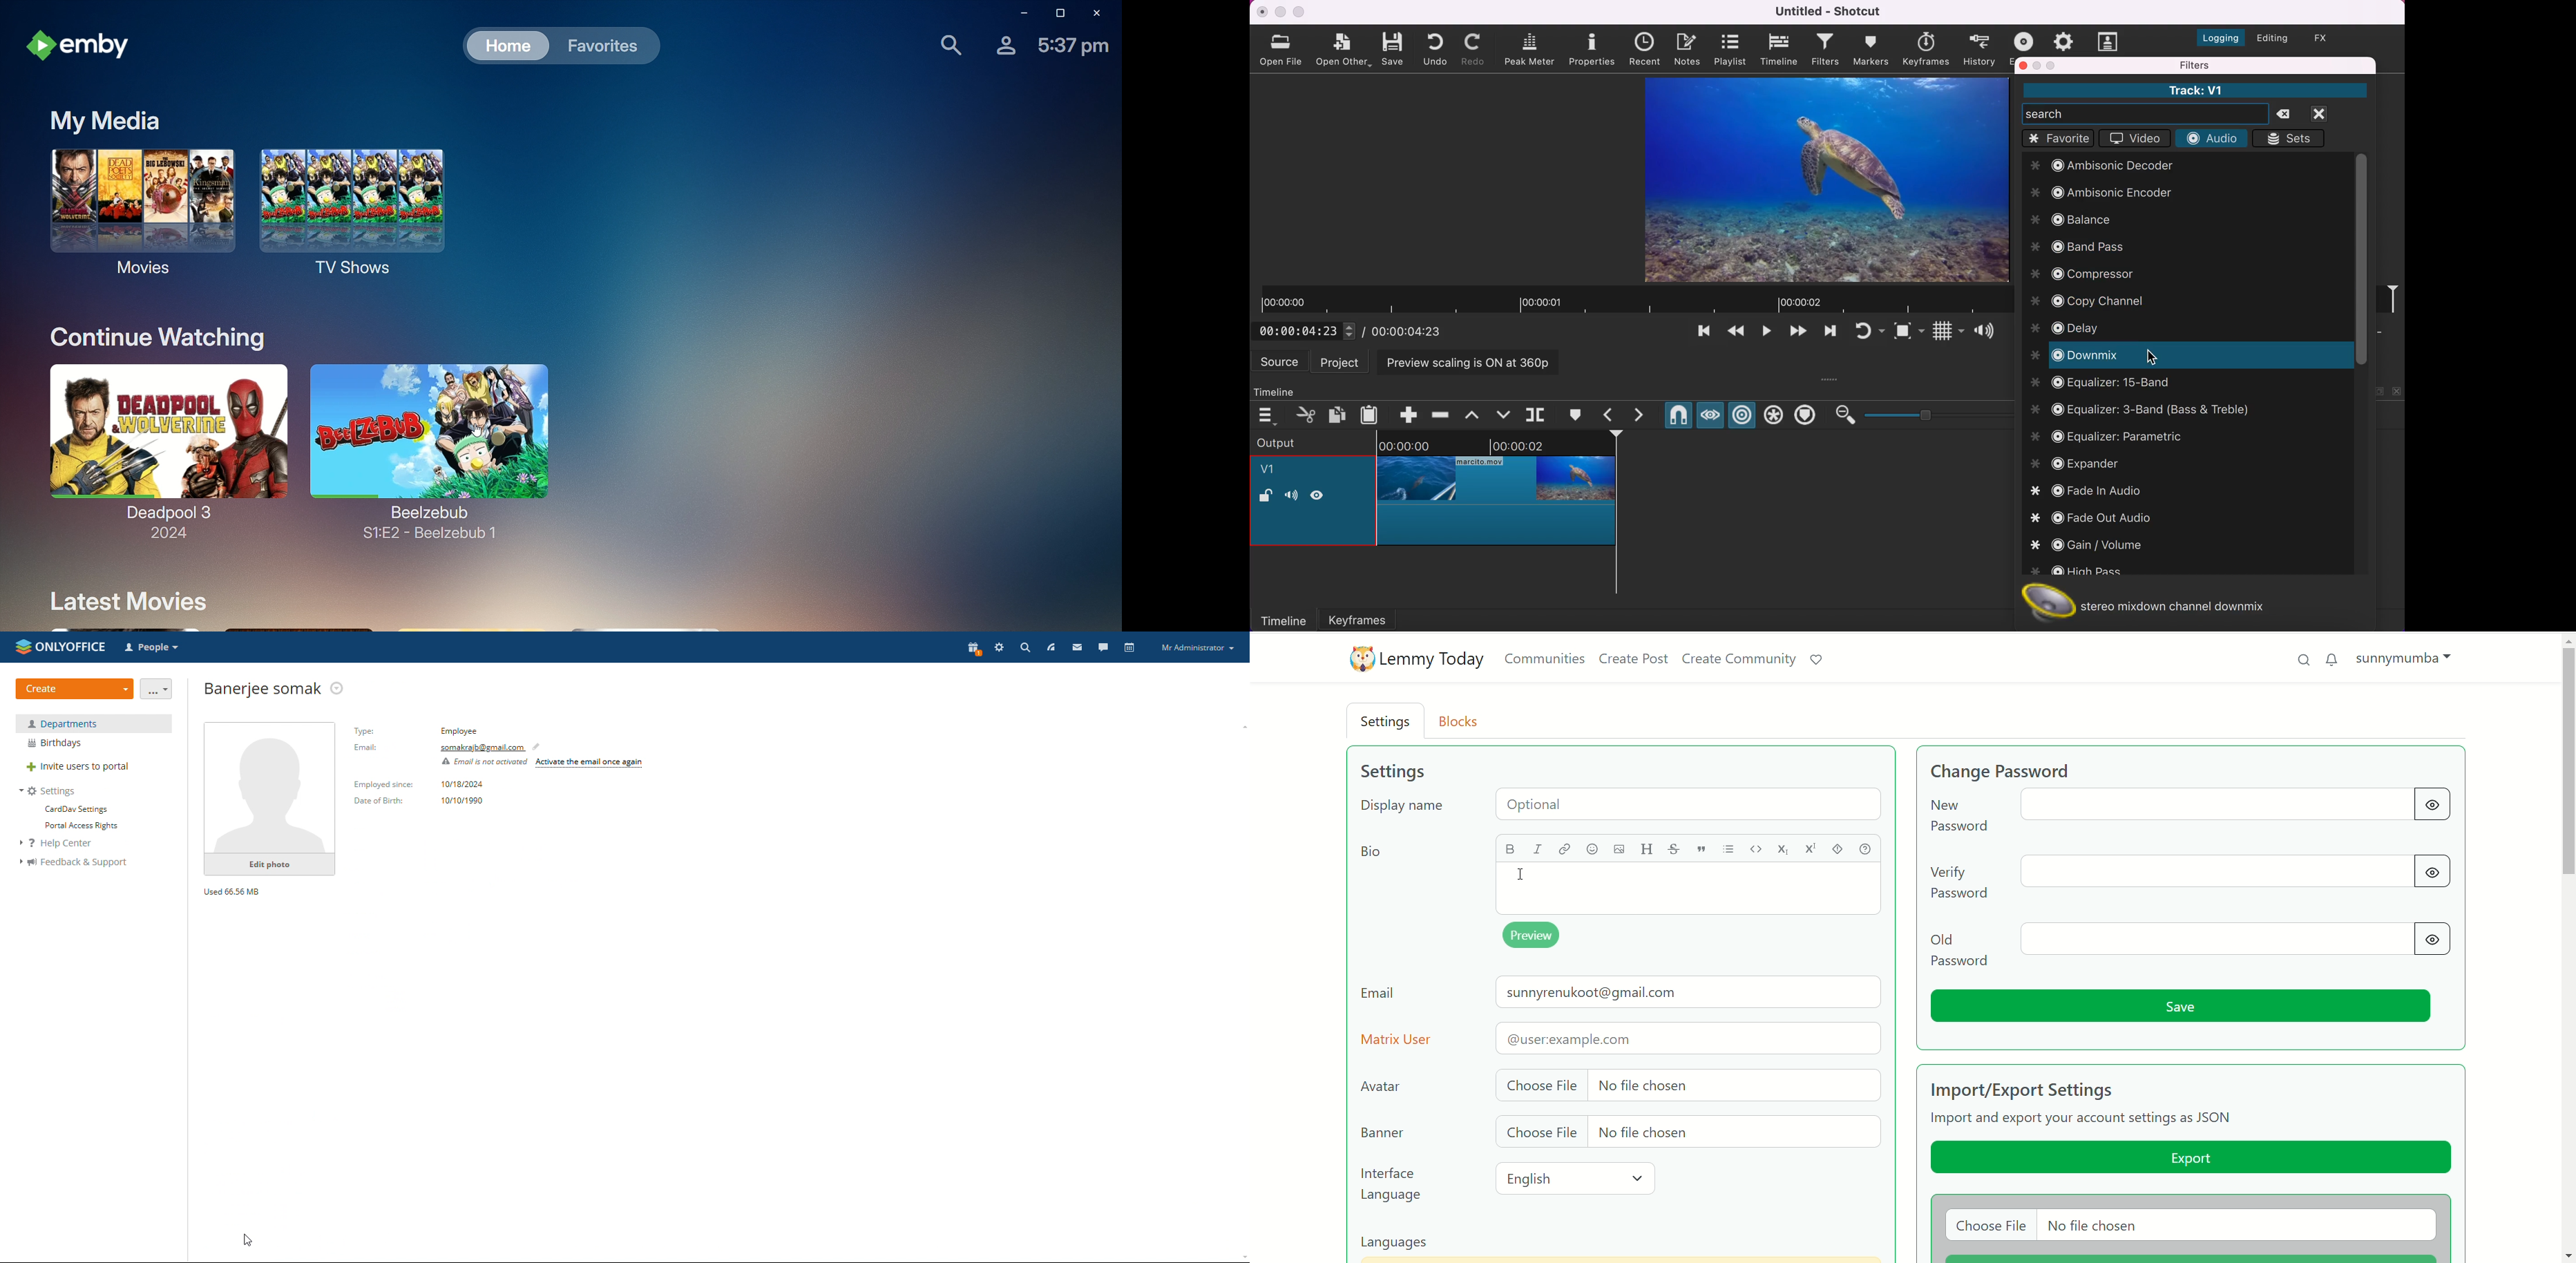  I want to click on notes, so click(1690, 48).